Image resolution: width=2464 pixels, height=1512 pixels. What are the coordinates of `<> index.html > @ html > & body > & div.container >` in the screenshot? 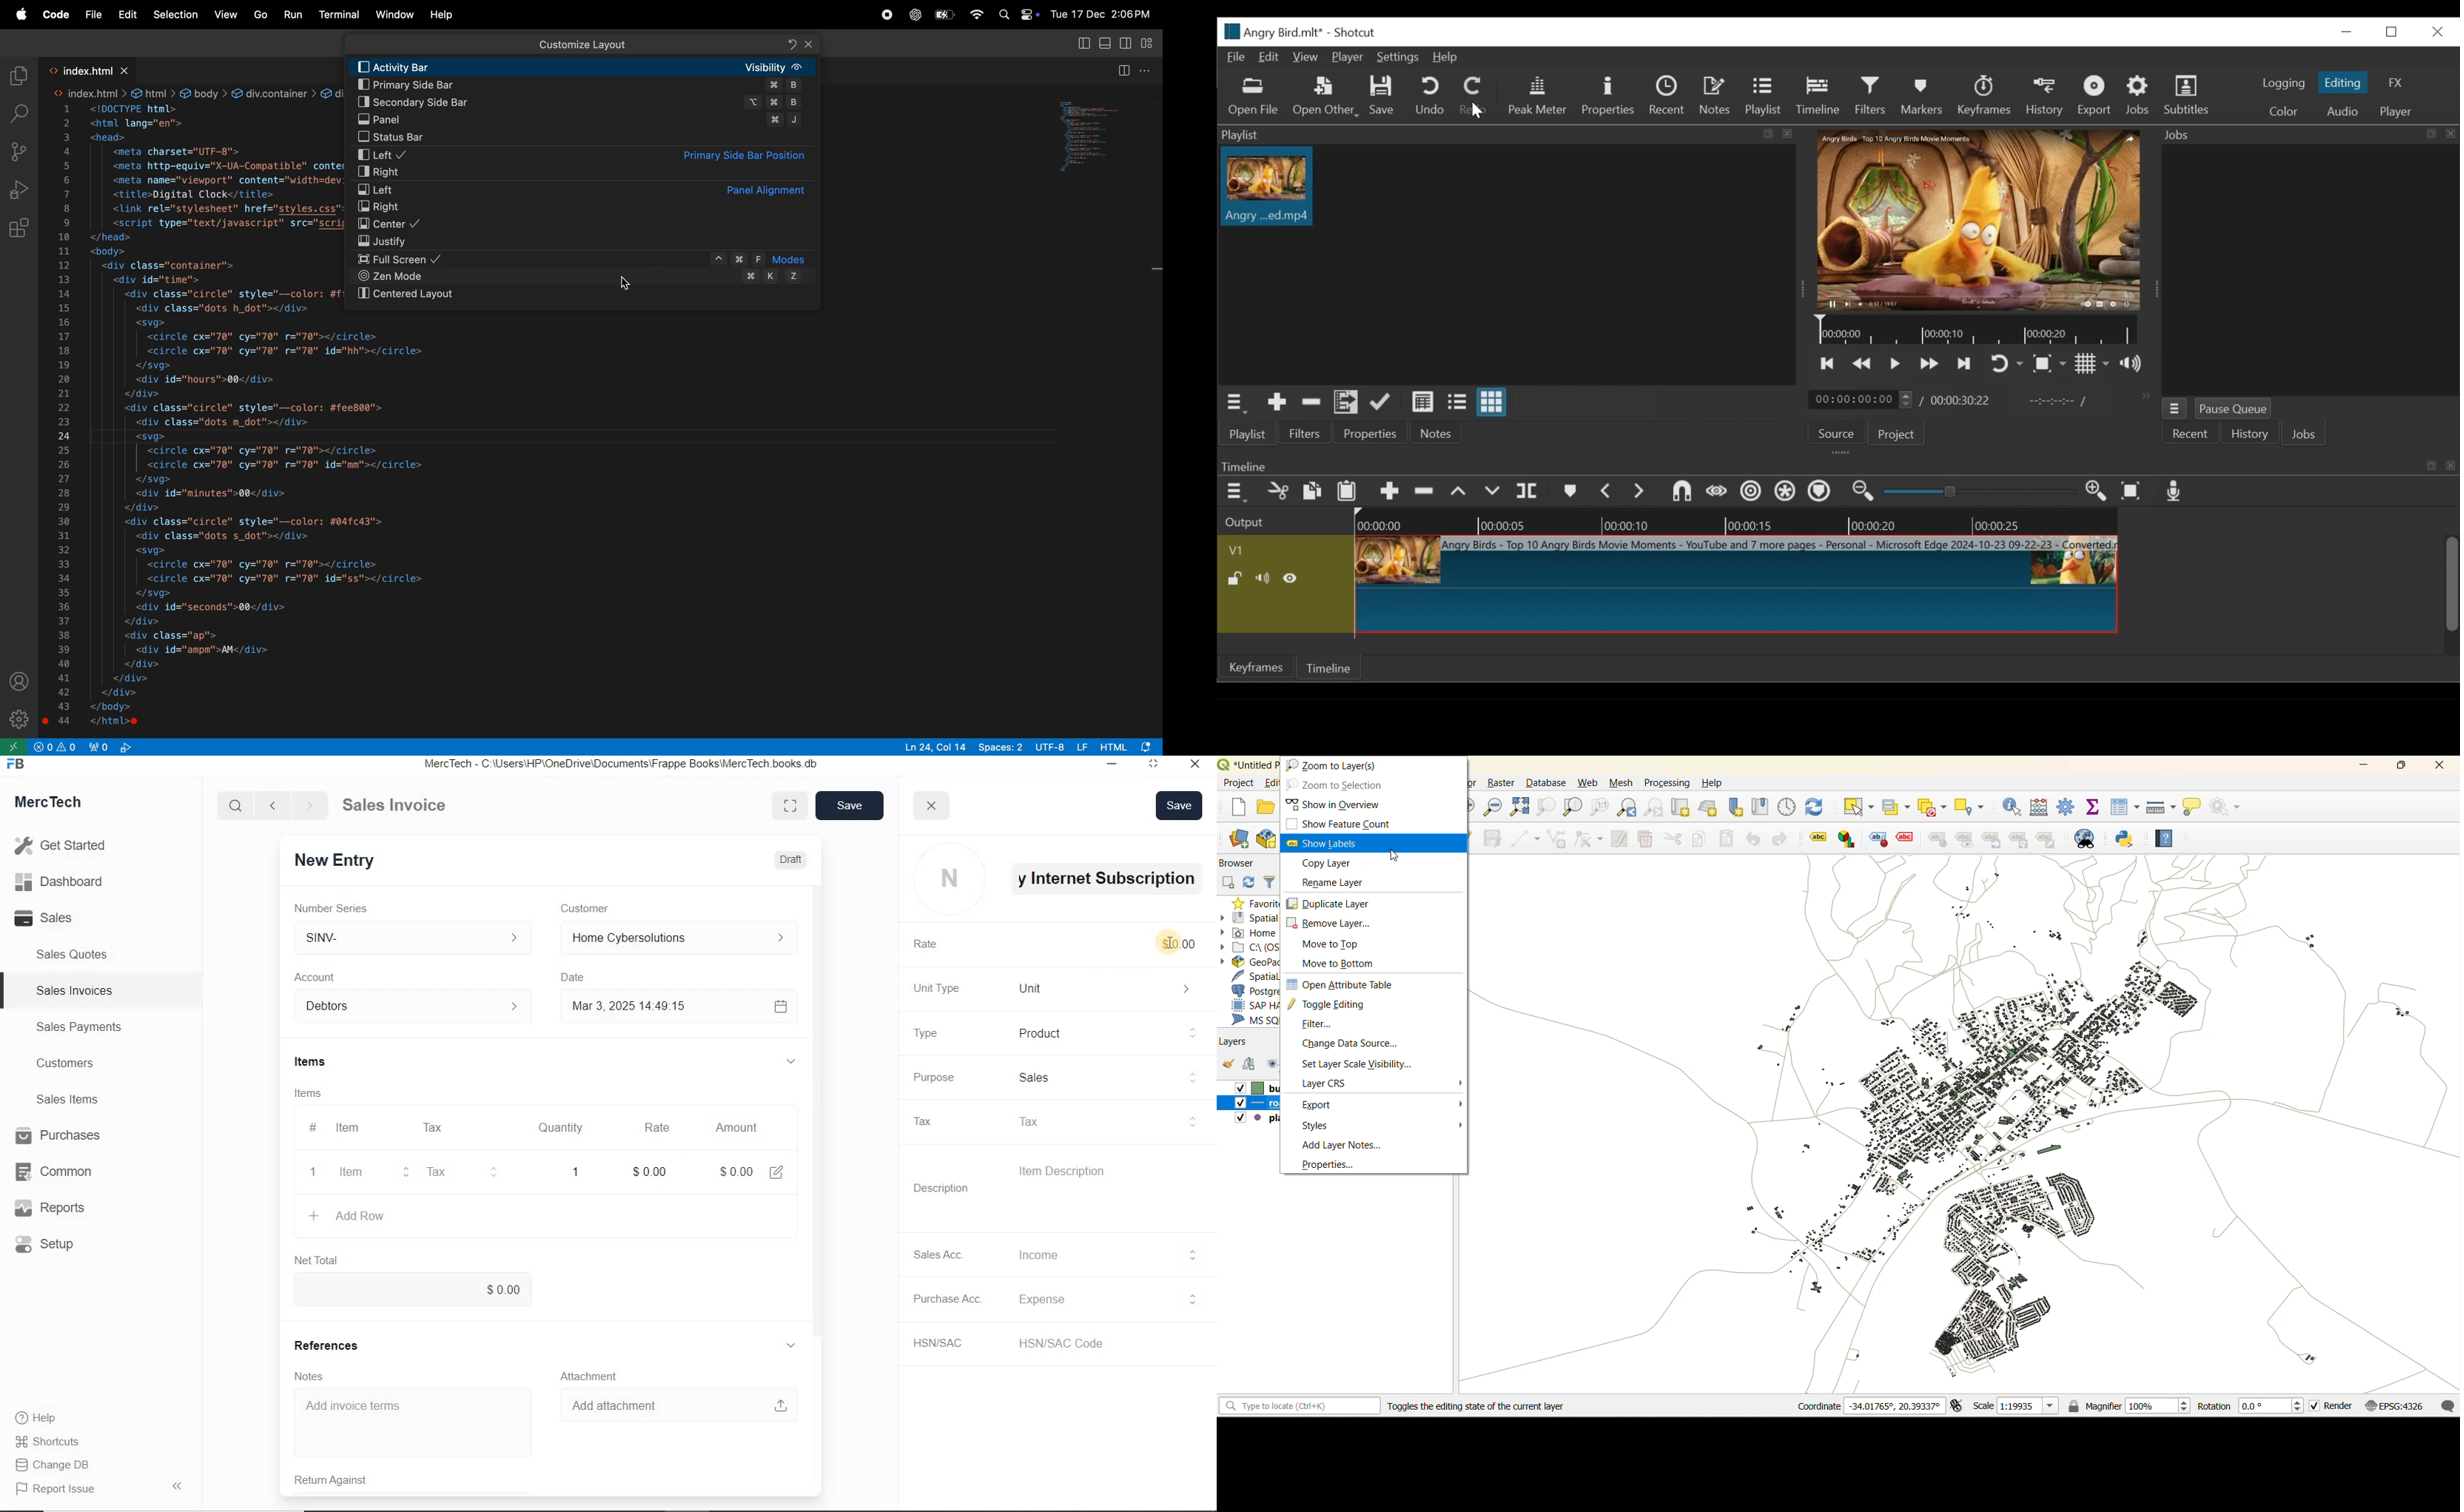 It's located at (185, 94).